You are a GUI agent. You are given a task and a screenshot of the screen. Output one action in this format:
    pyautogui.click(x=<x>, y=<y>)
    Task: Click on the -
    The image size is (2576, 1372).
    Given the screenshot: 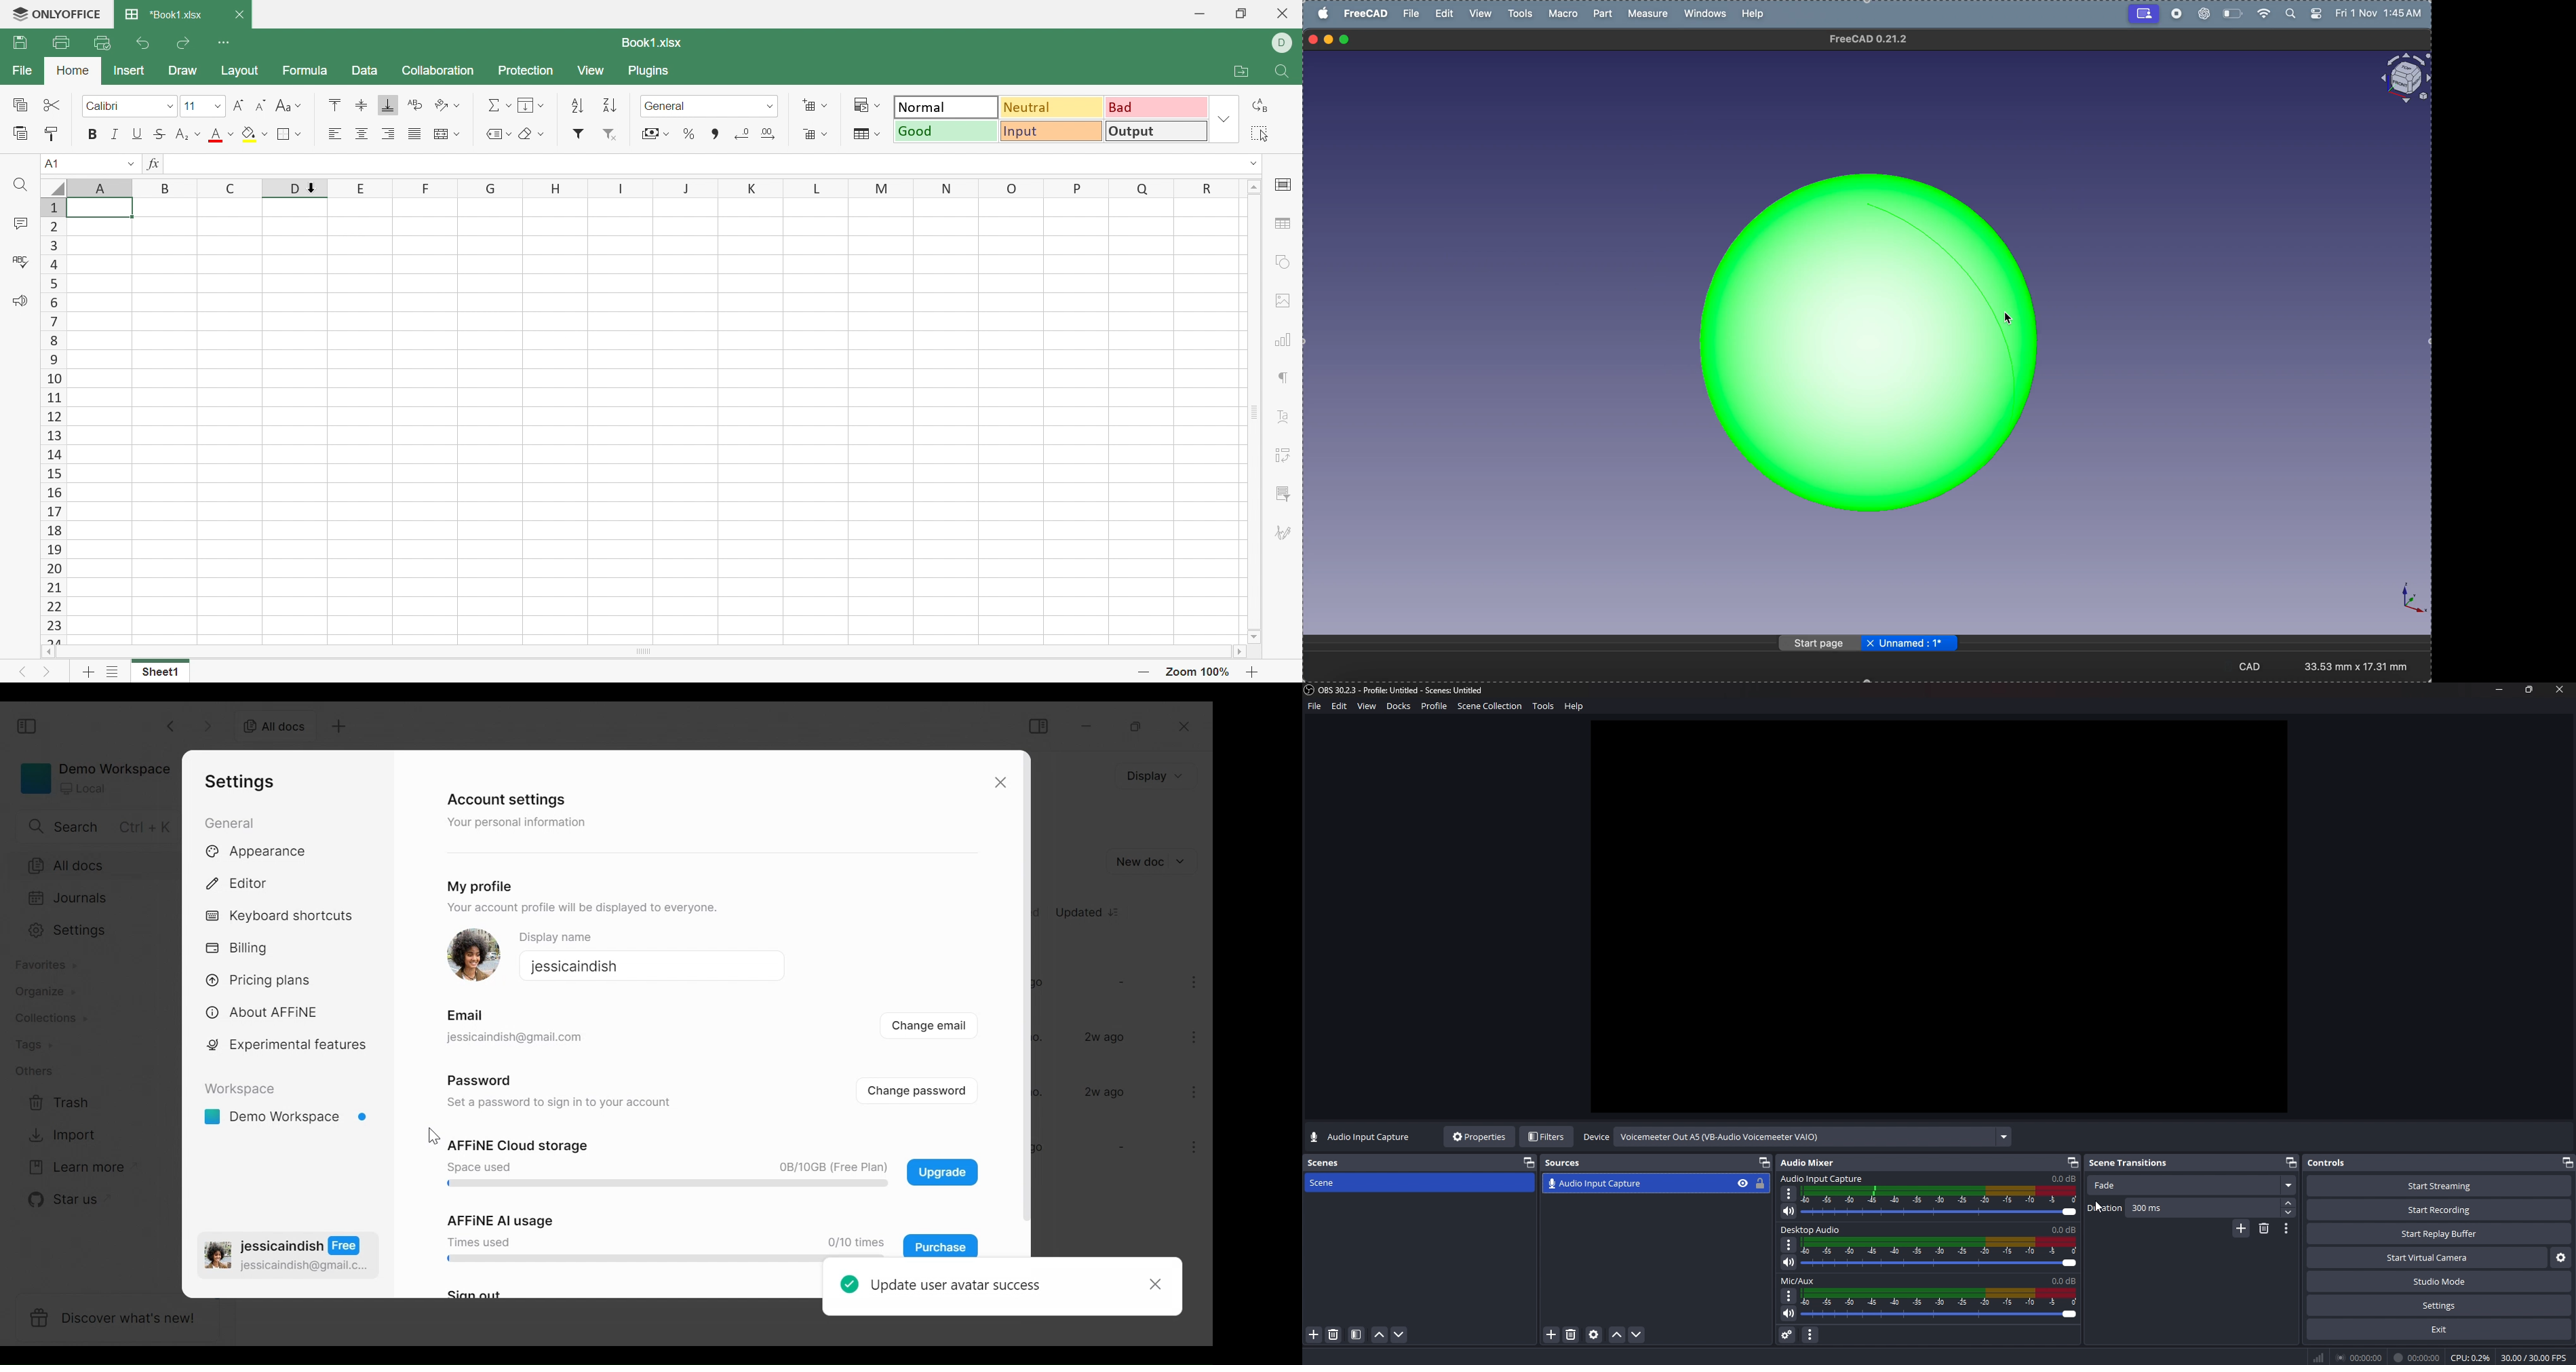 What is the action you would take?
    pyautogui.click(x=1120, y=1148)
    